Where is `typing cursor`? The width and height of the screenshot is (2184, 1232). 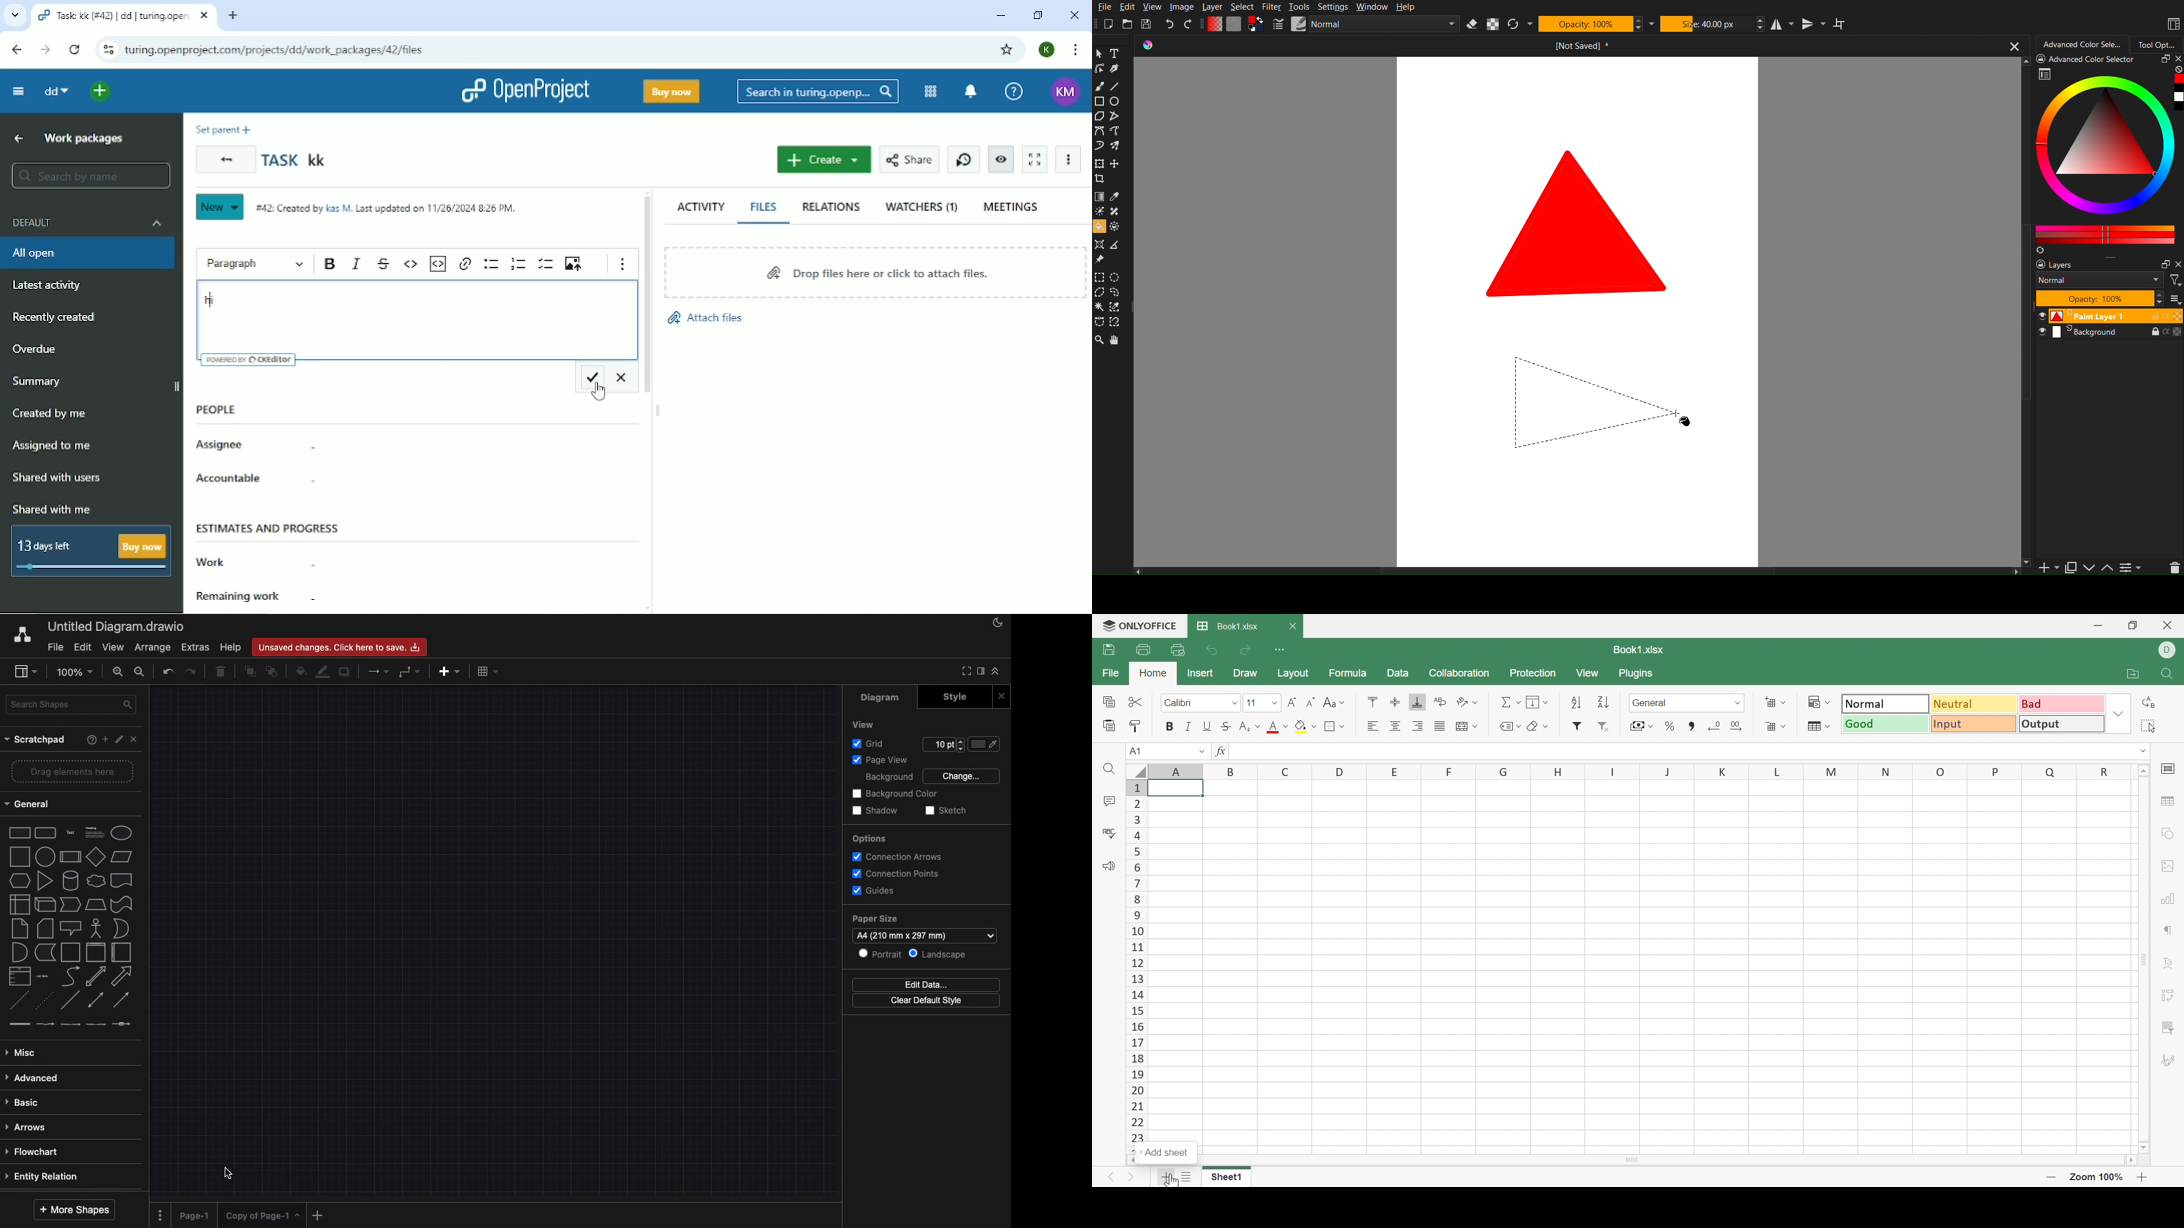 typing cursor is located at coordinates (211, 300).